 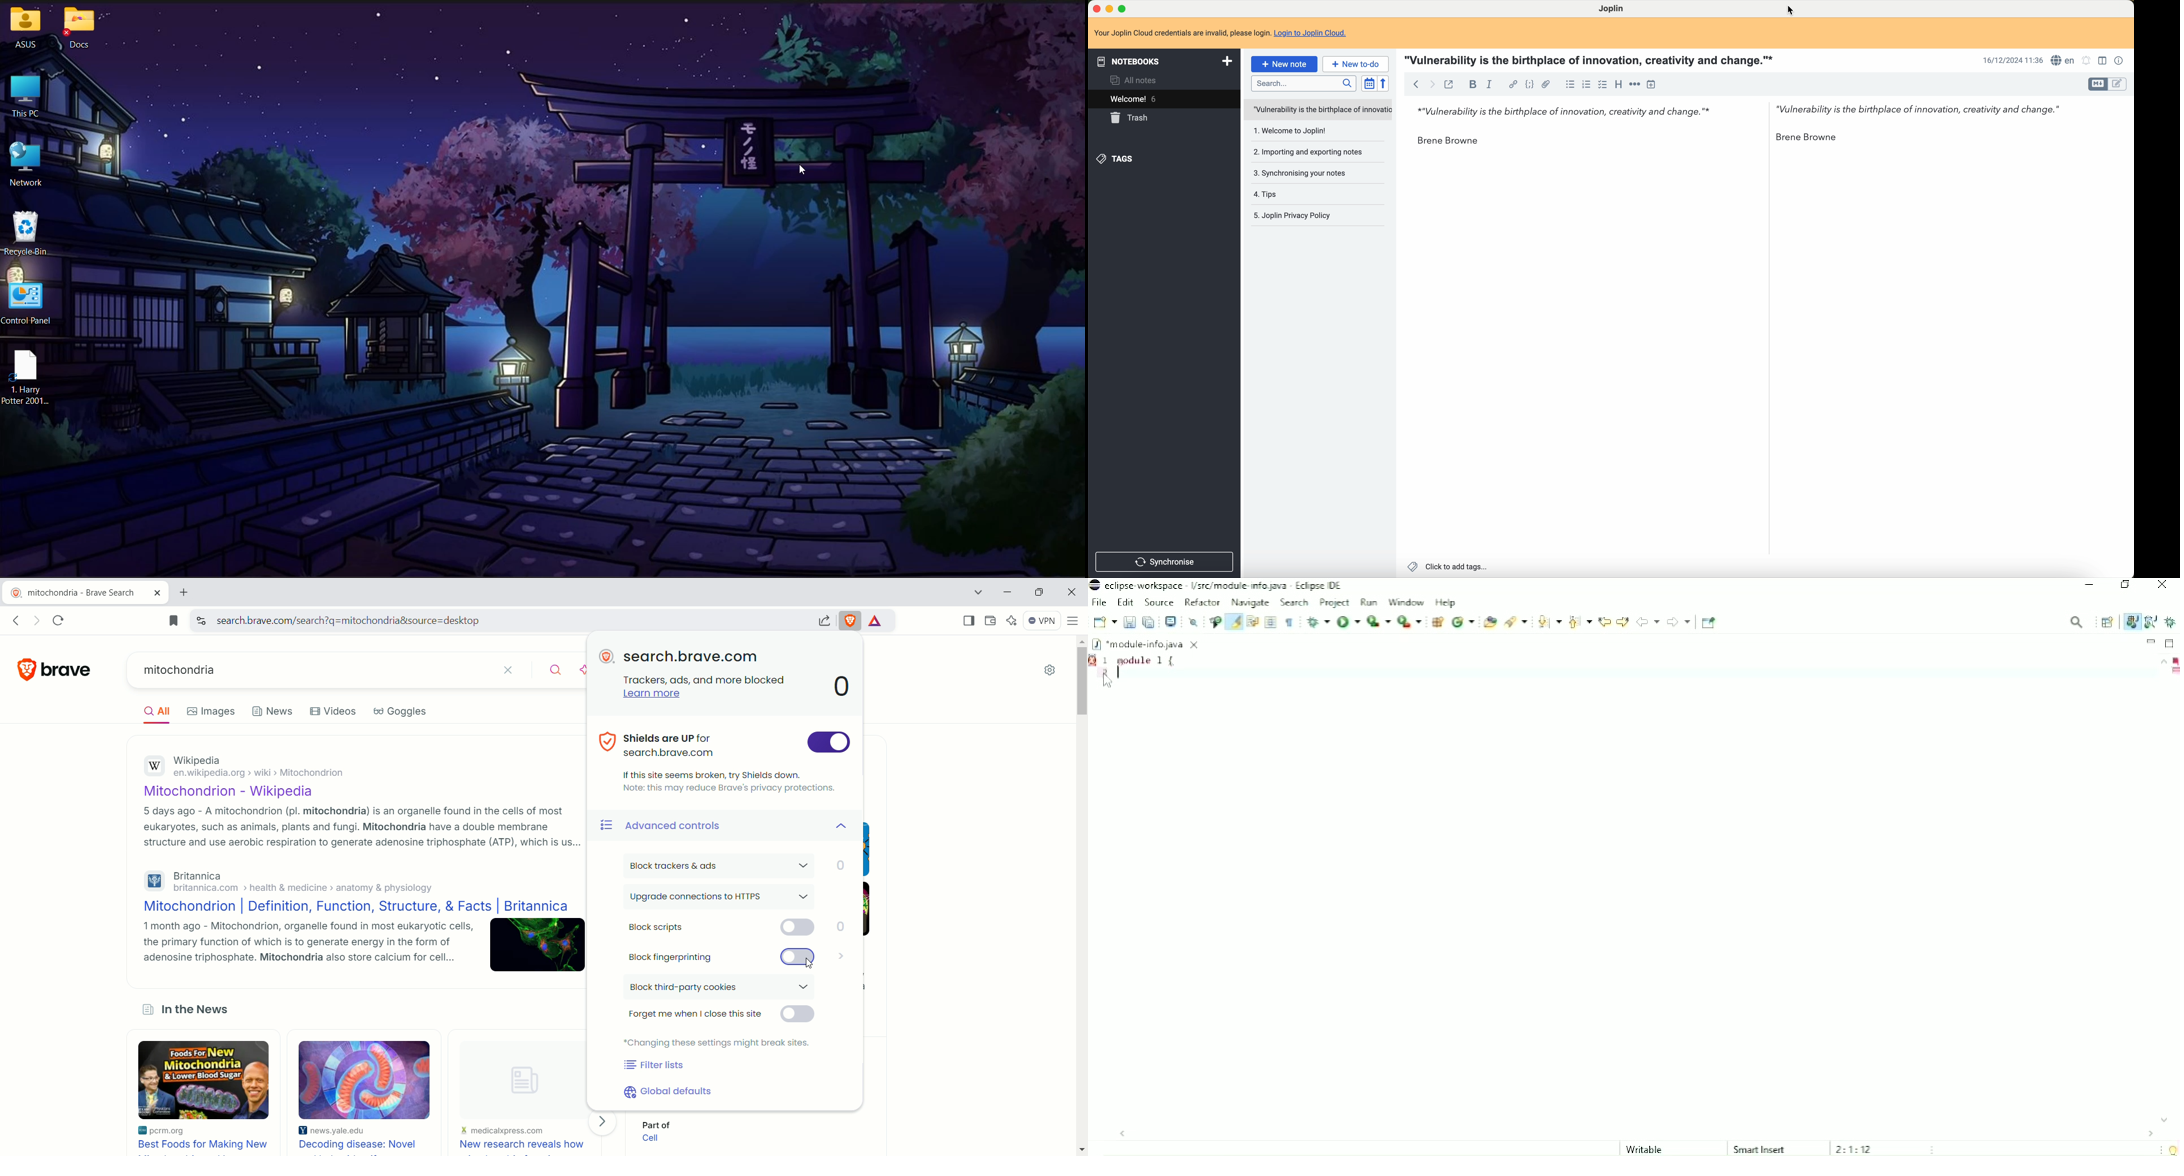 What do you see at coordinates (1451, 85) in the screenshot?
I see `toggle external editing` at bounding box center [1451, 85].